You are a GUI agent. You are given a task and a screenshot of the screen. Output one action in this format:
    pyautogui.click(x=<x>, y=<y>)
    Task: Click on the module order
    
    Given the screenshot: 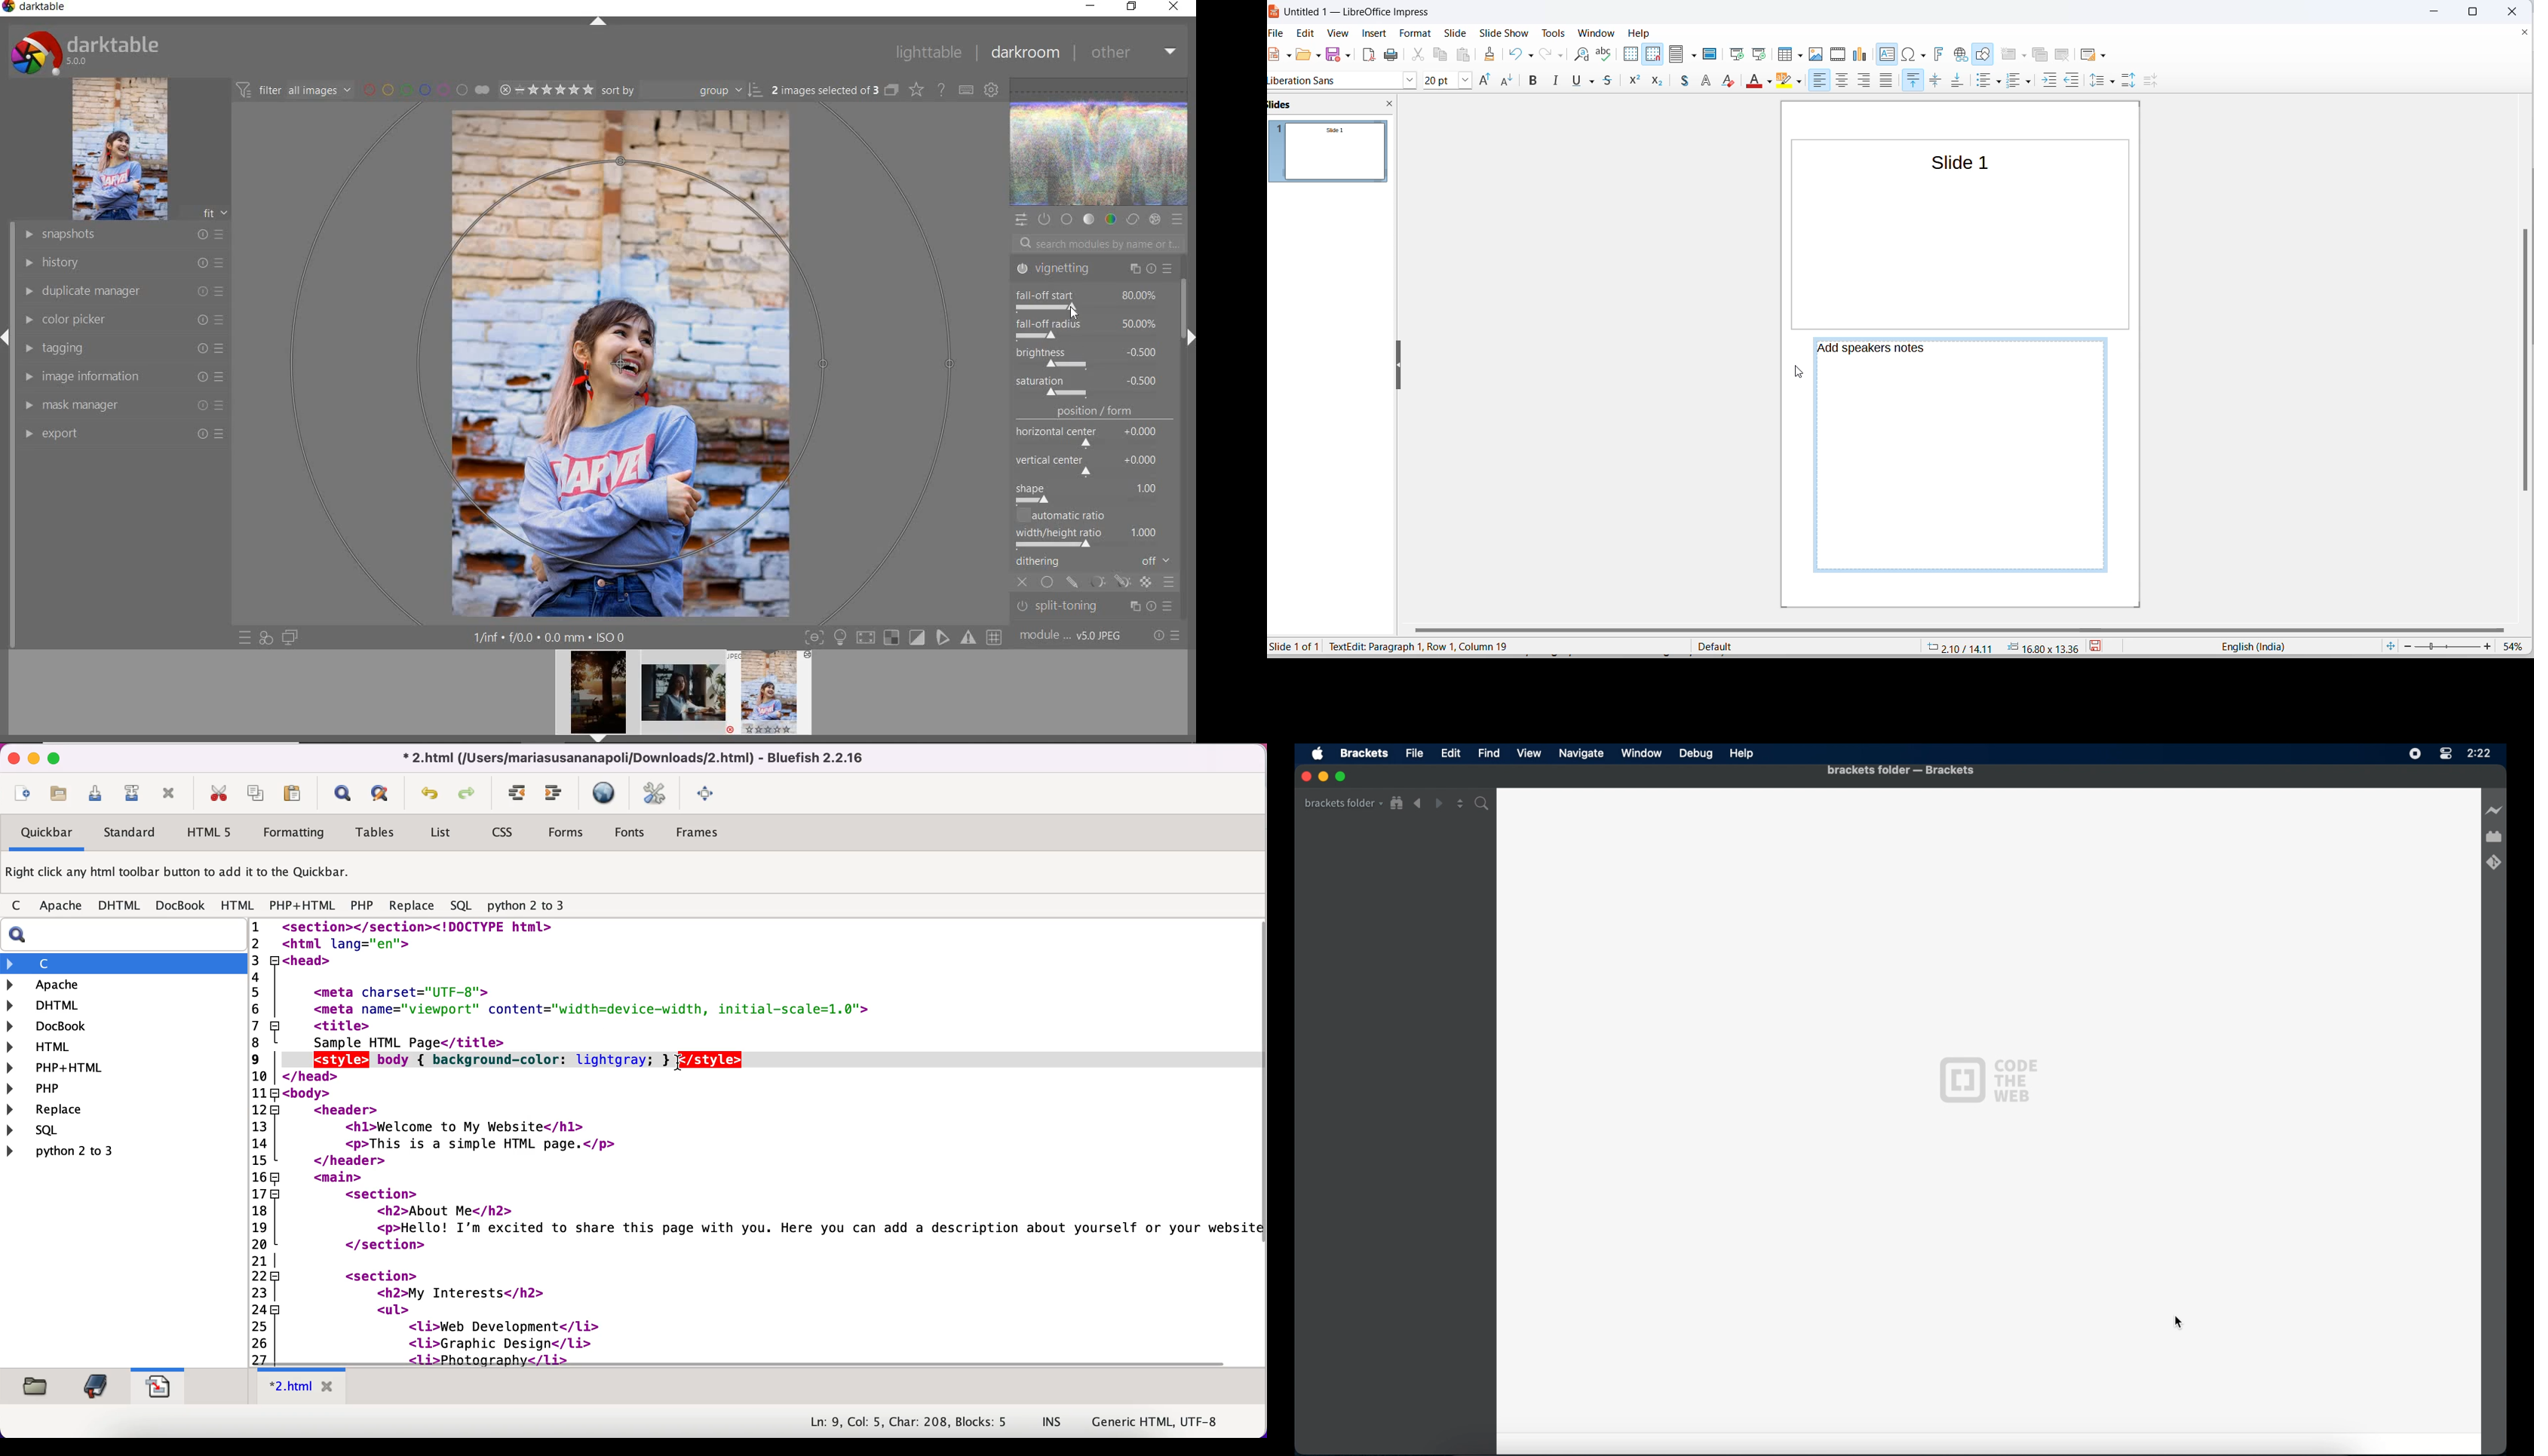 What is the action you would take?
    pyautogui.click(x=1073, y=636)
    